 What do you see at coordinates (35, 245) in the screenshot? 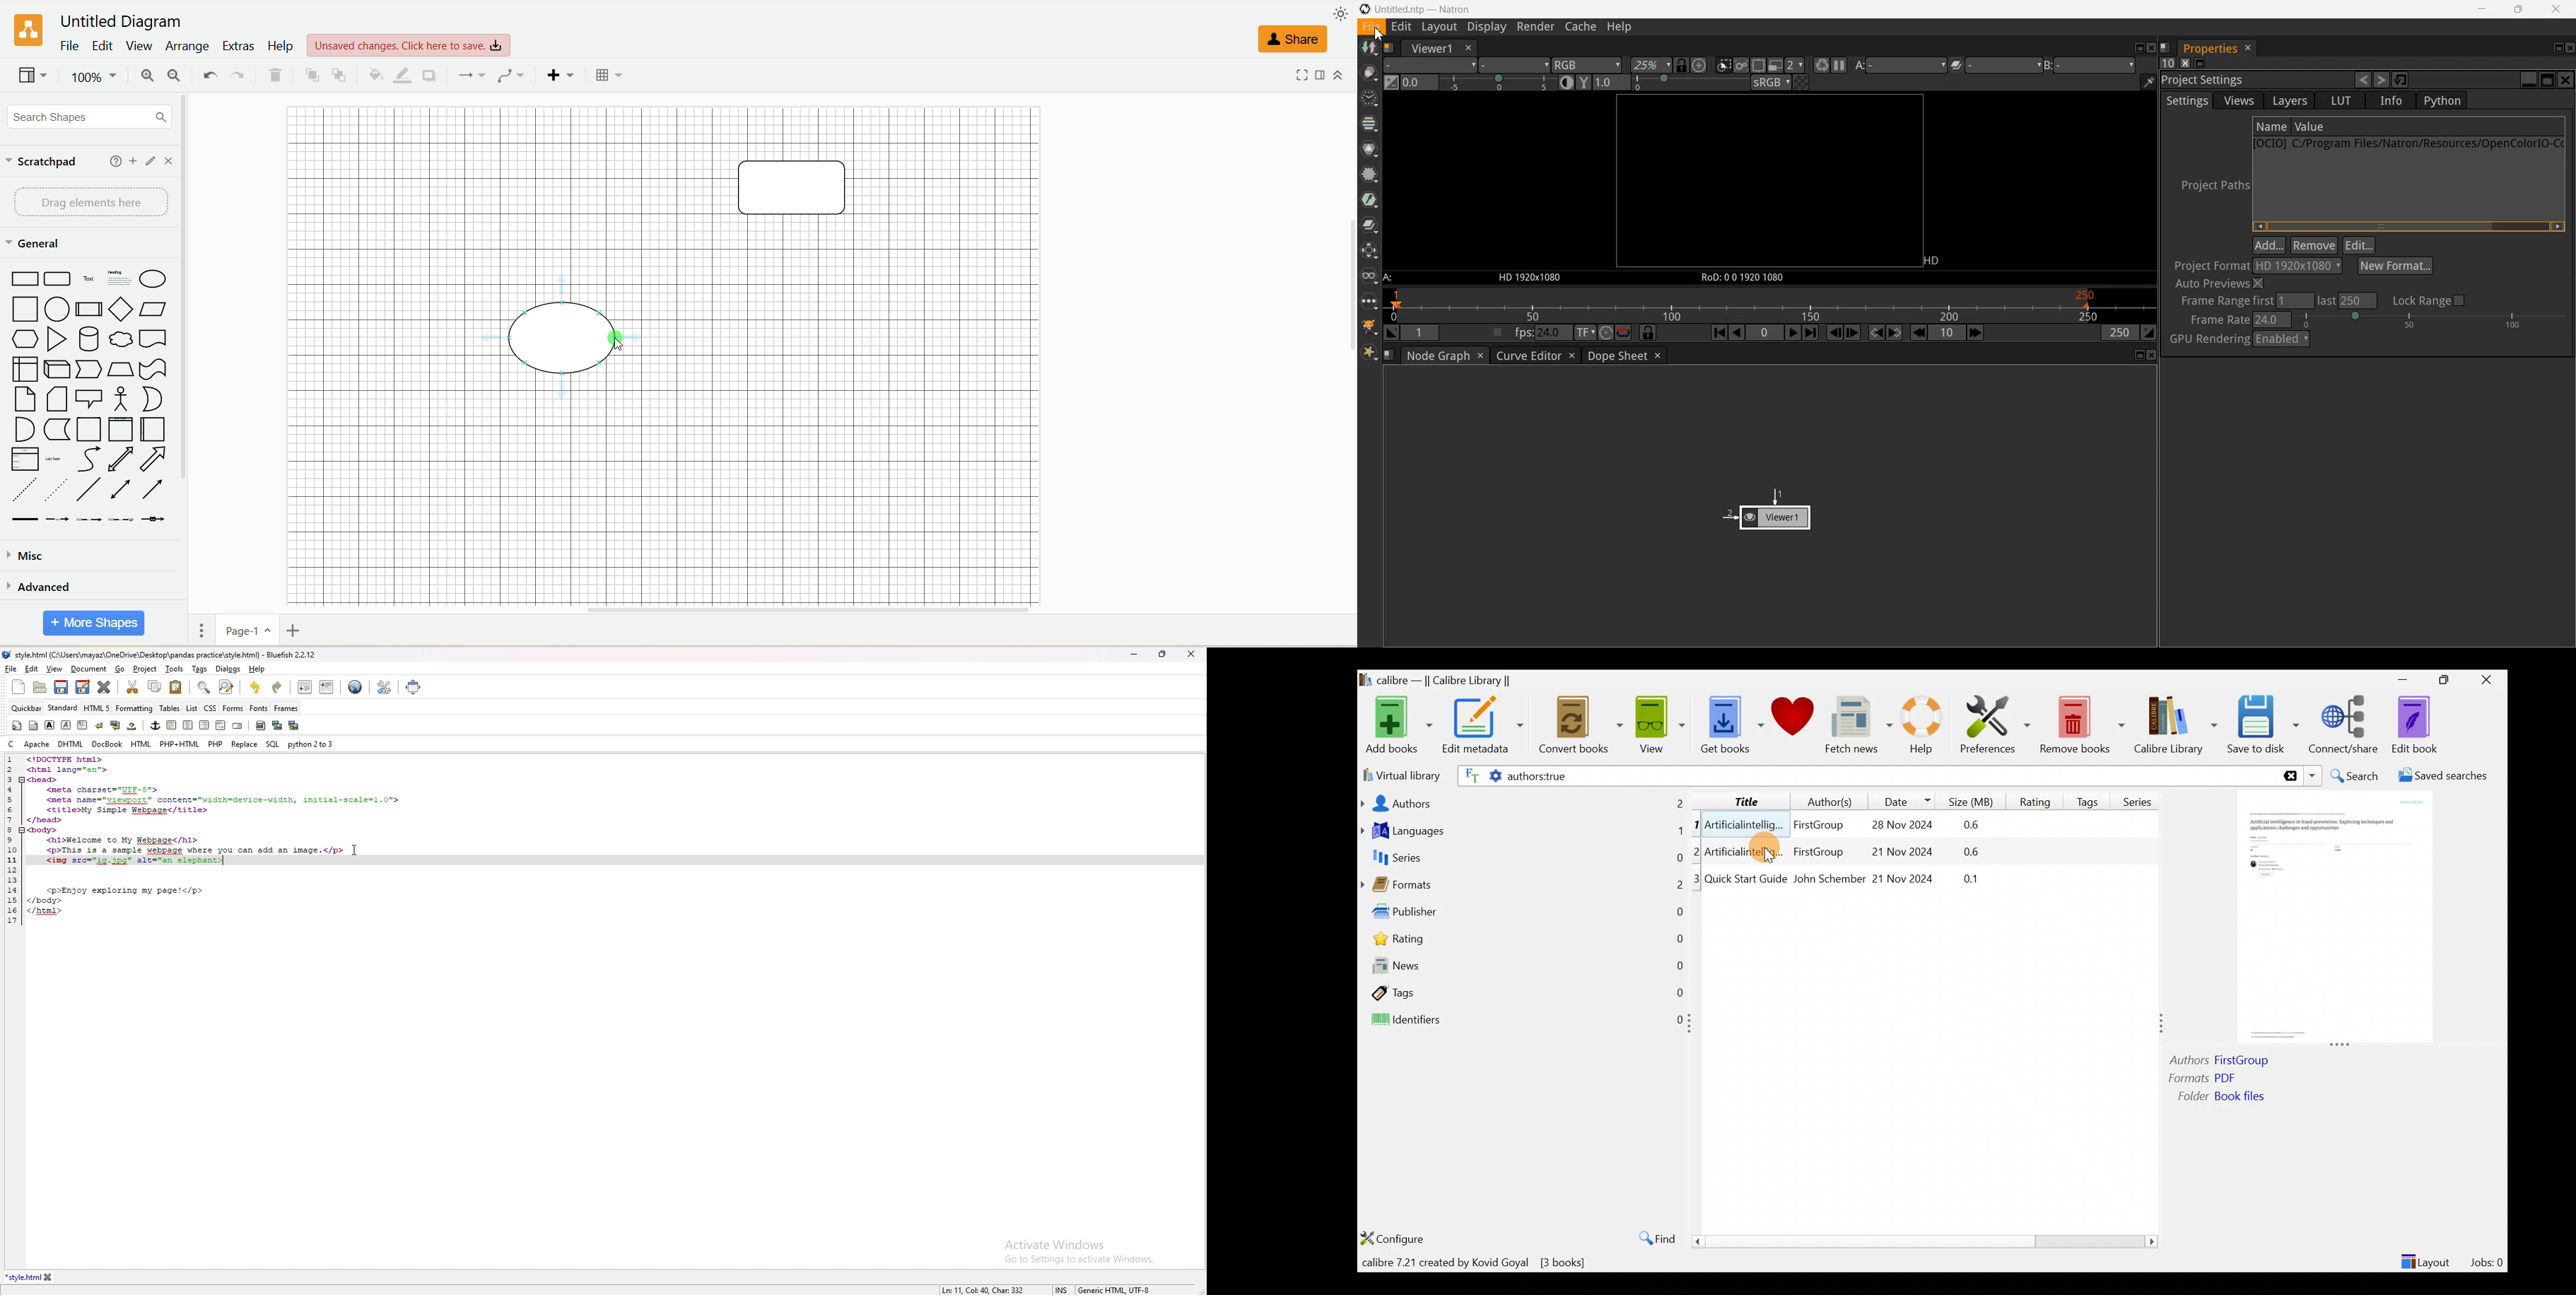
I see `general` at bounding box center [35, 245].